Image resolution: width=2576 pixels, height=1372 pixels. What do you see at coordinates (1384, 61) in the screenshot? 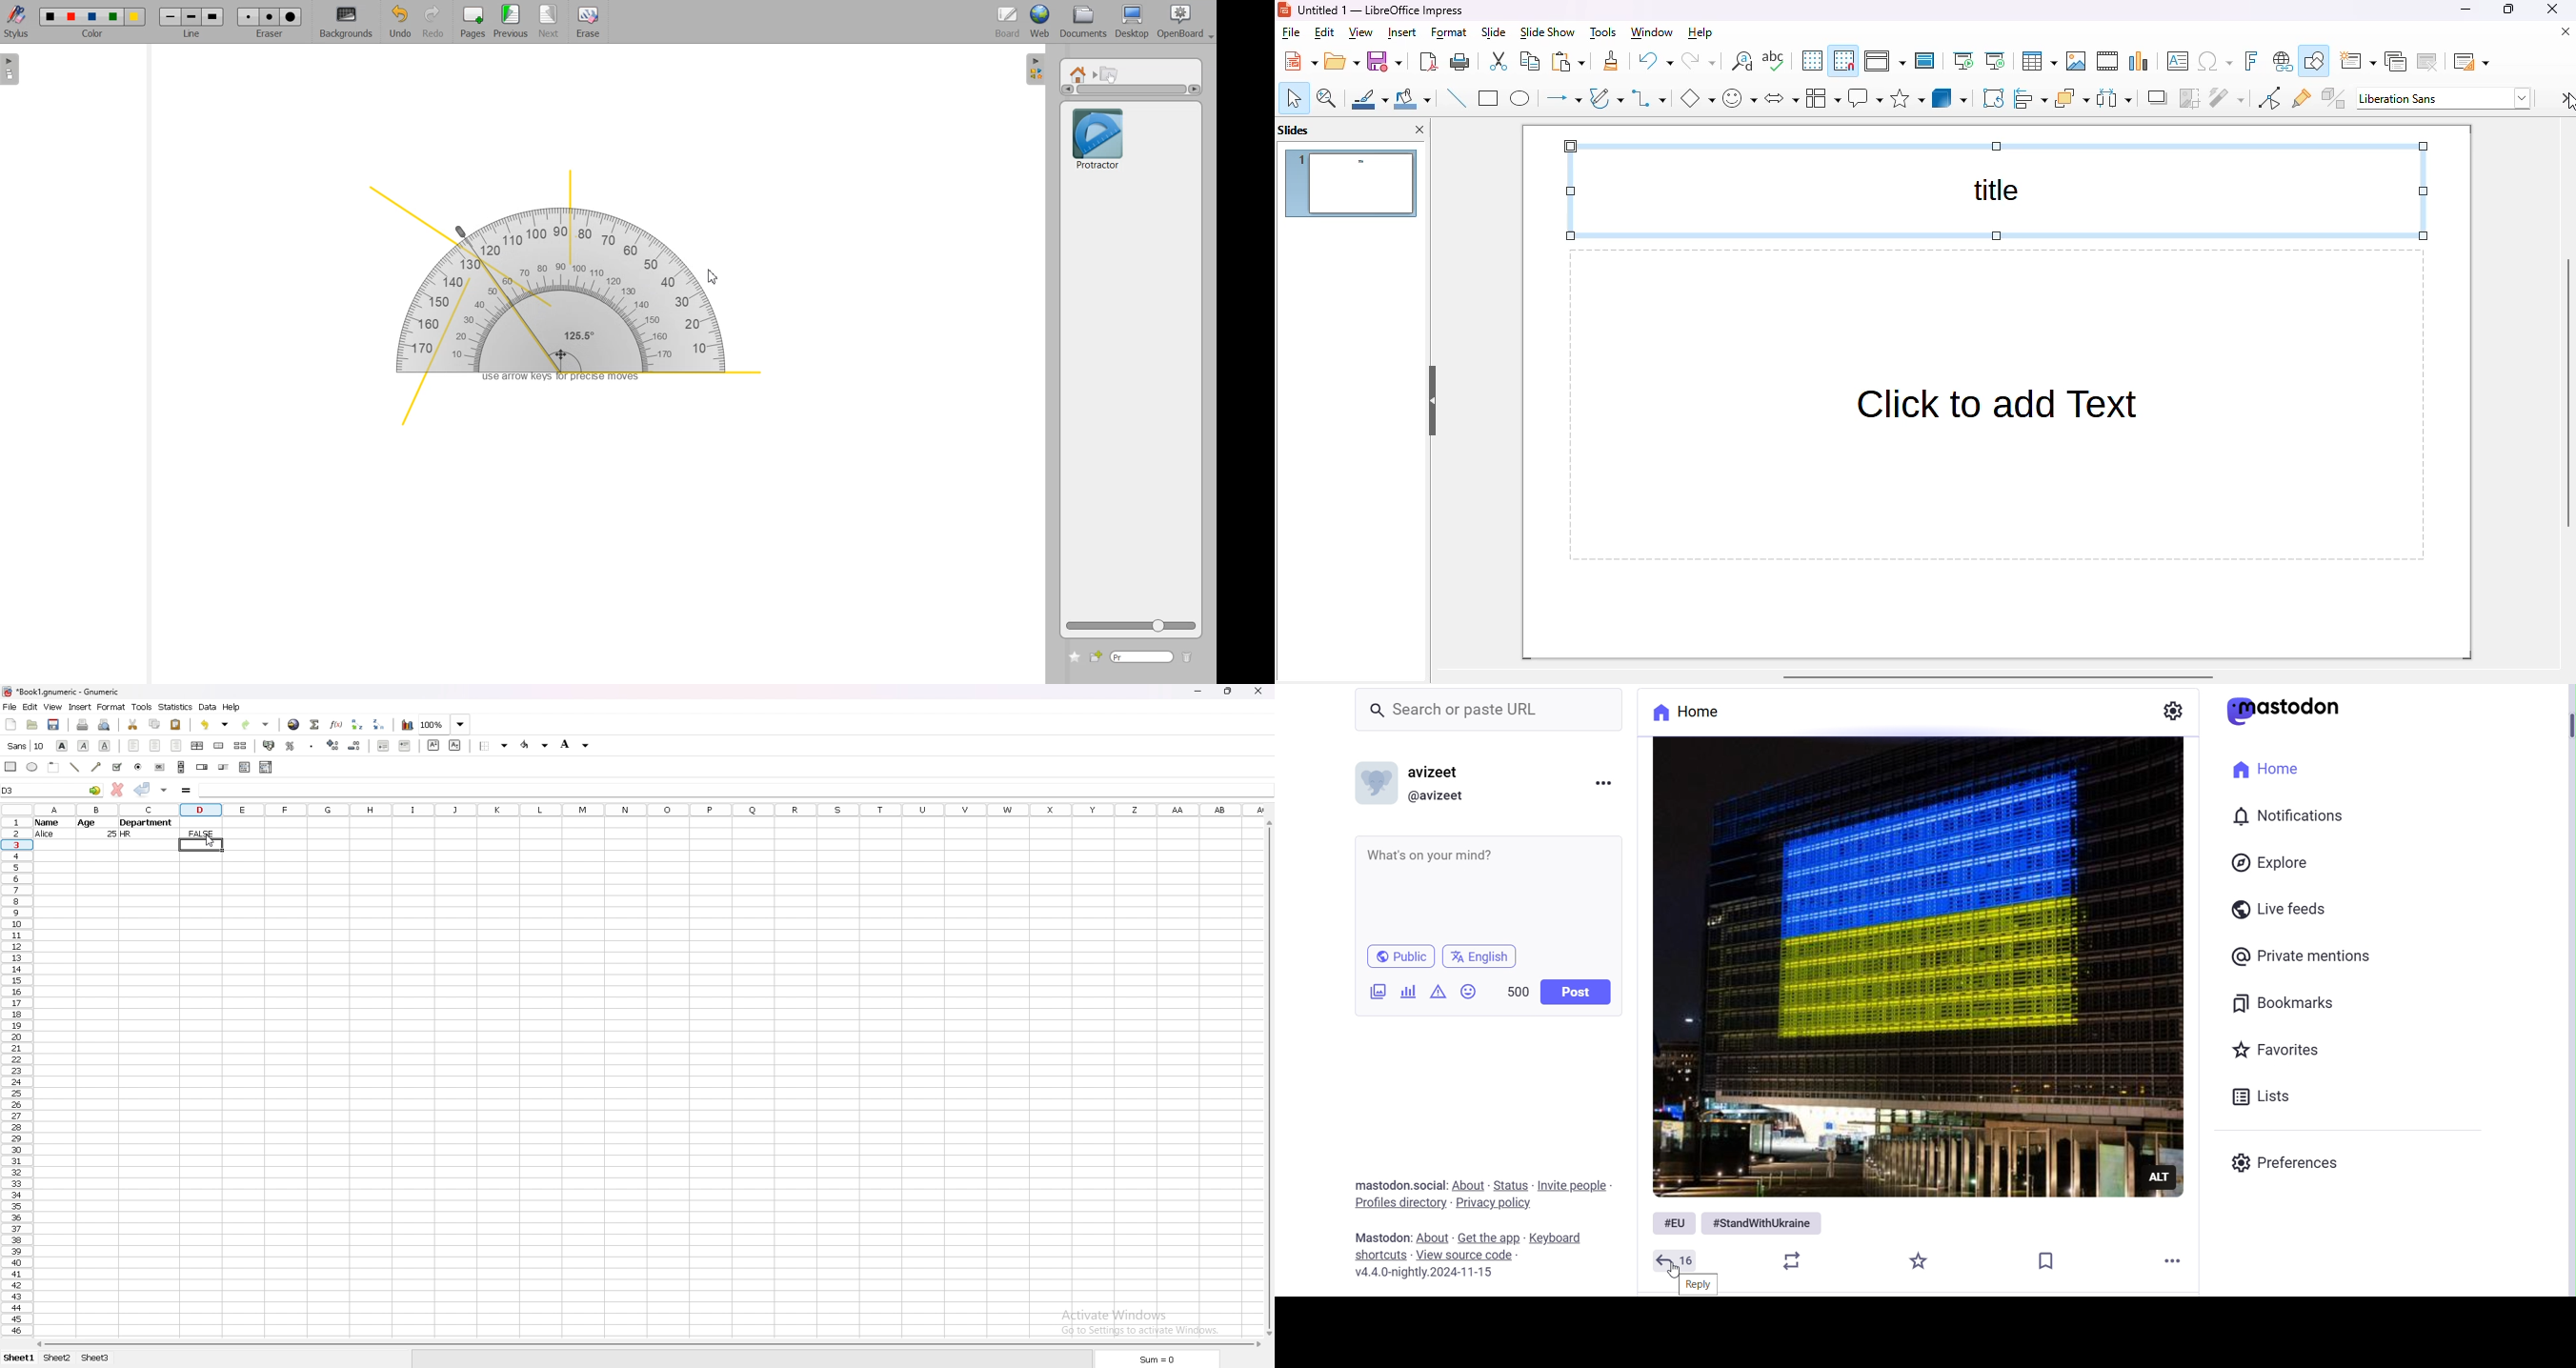
I see `save` at bounding box center [1384, 61].